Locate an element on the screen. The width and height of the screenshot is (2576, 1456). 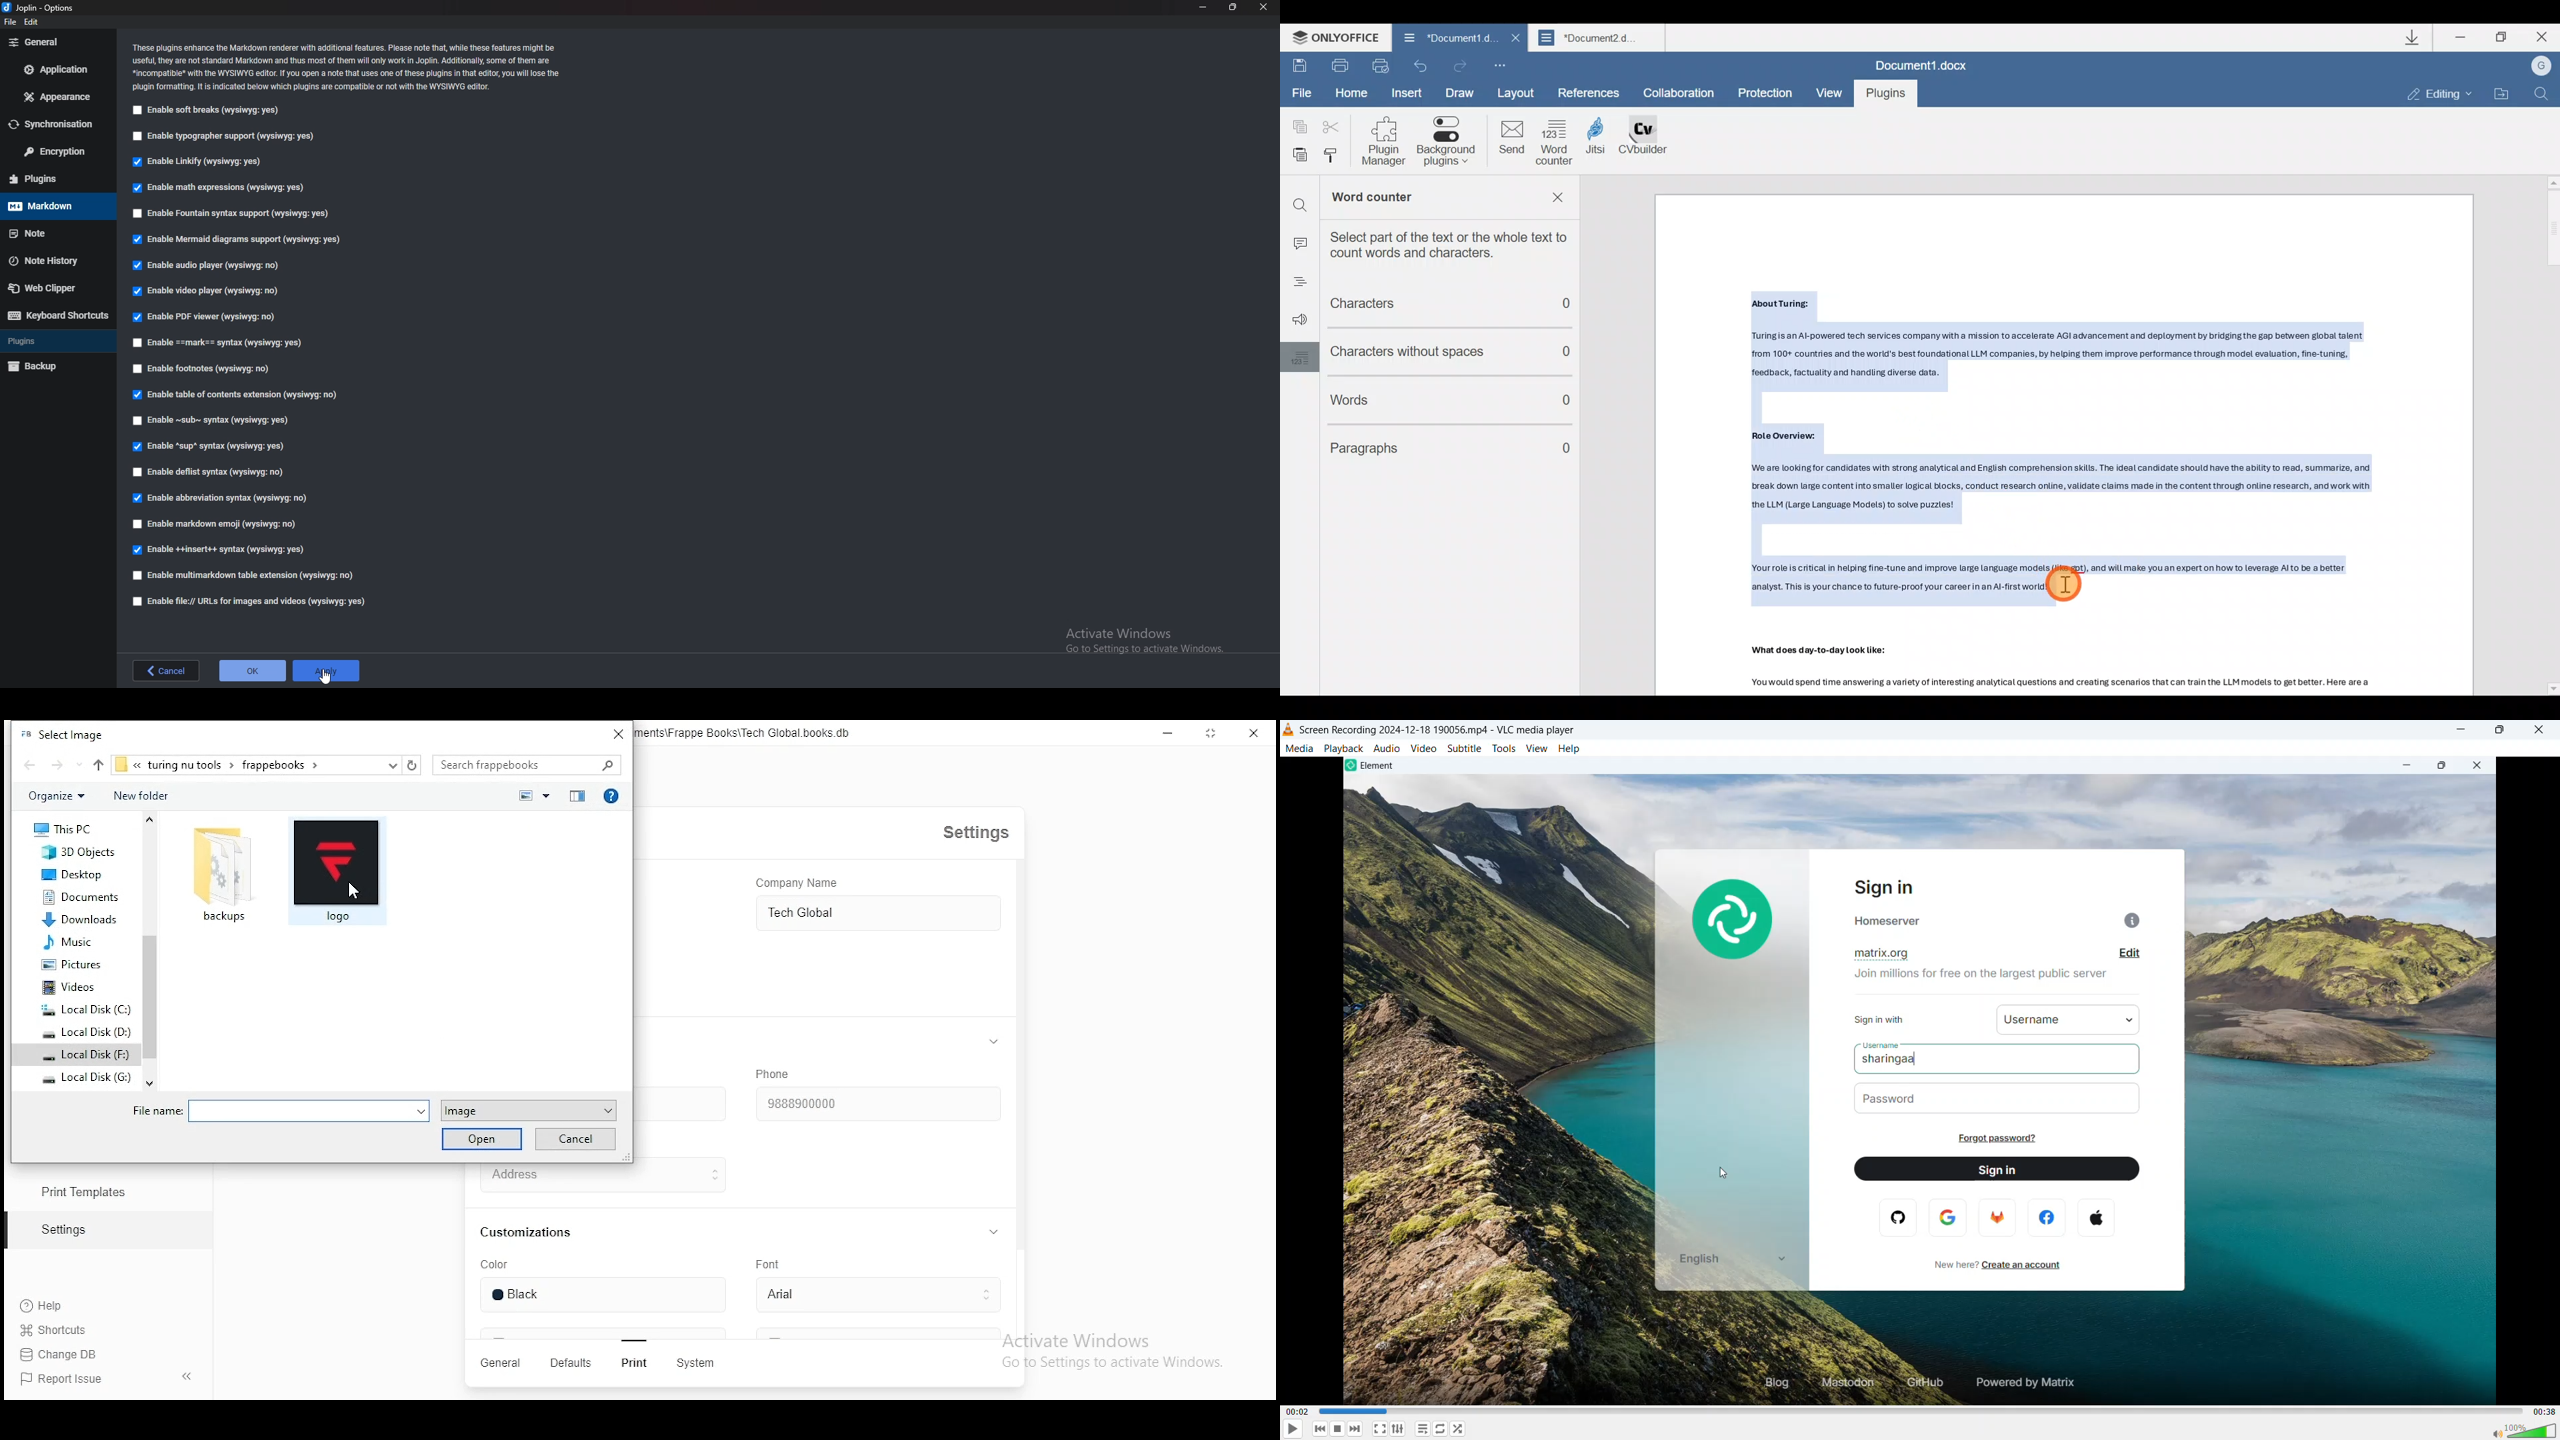
scroll bar is located at coordinates (150, 948).